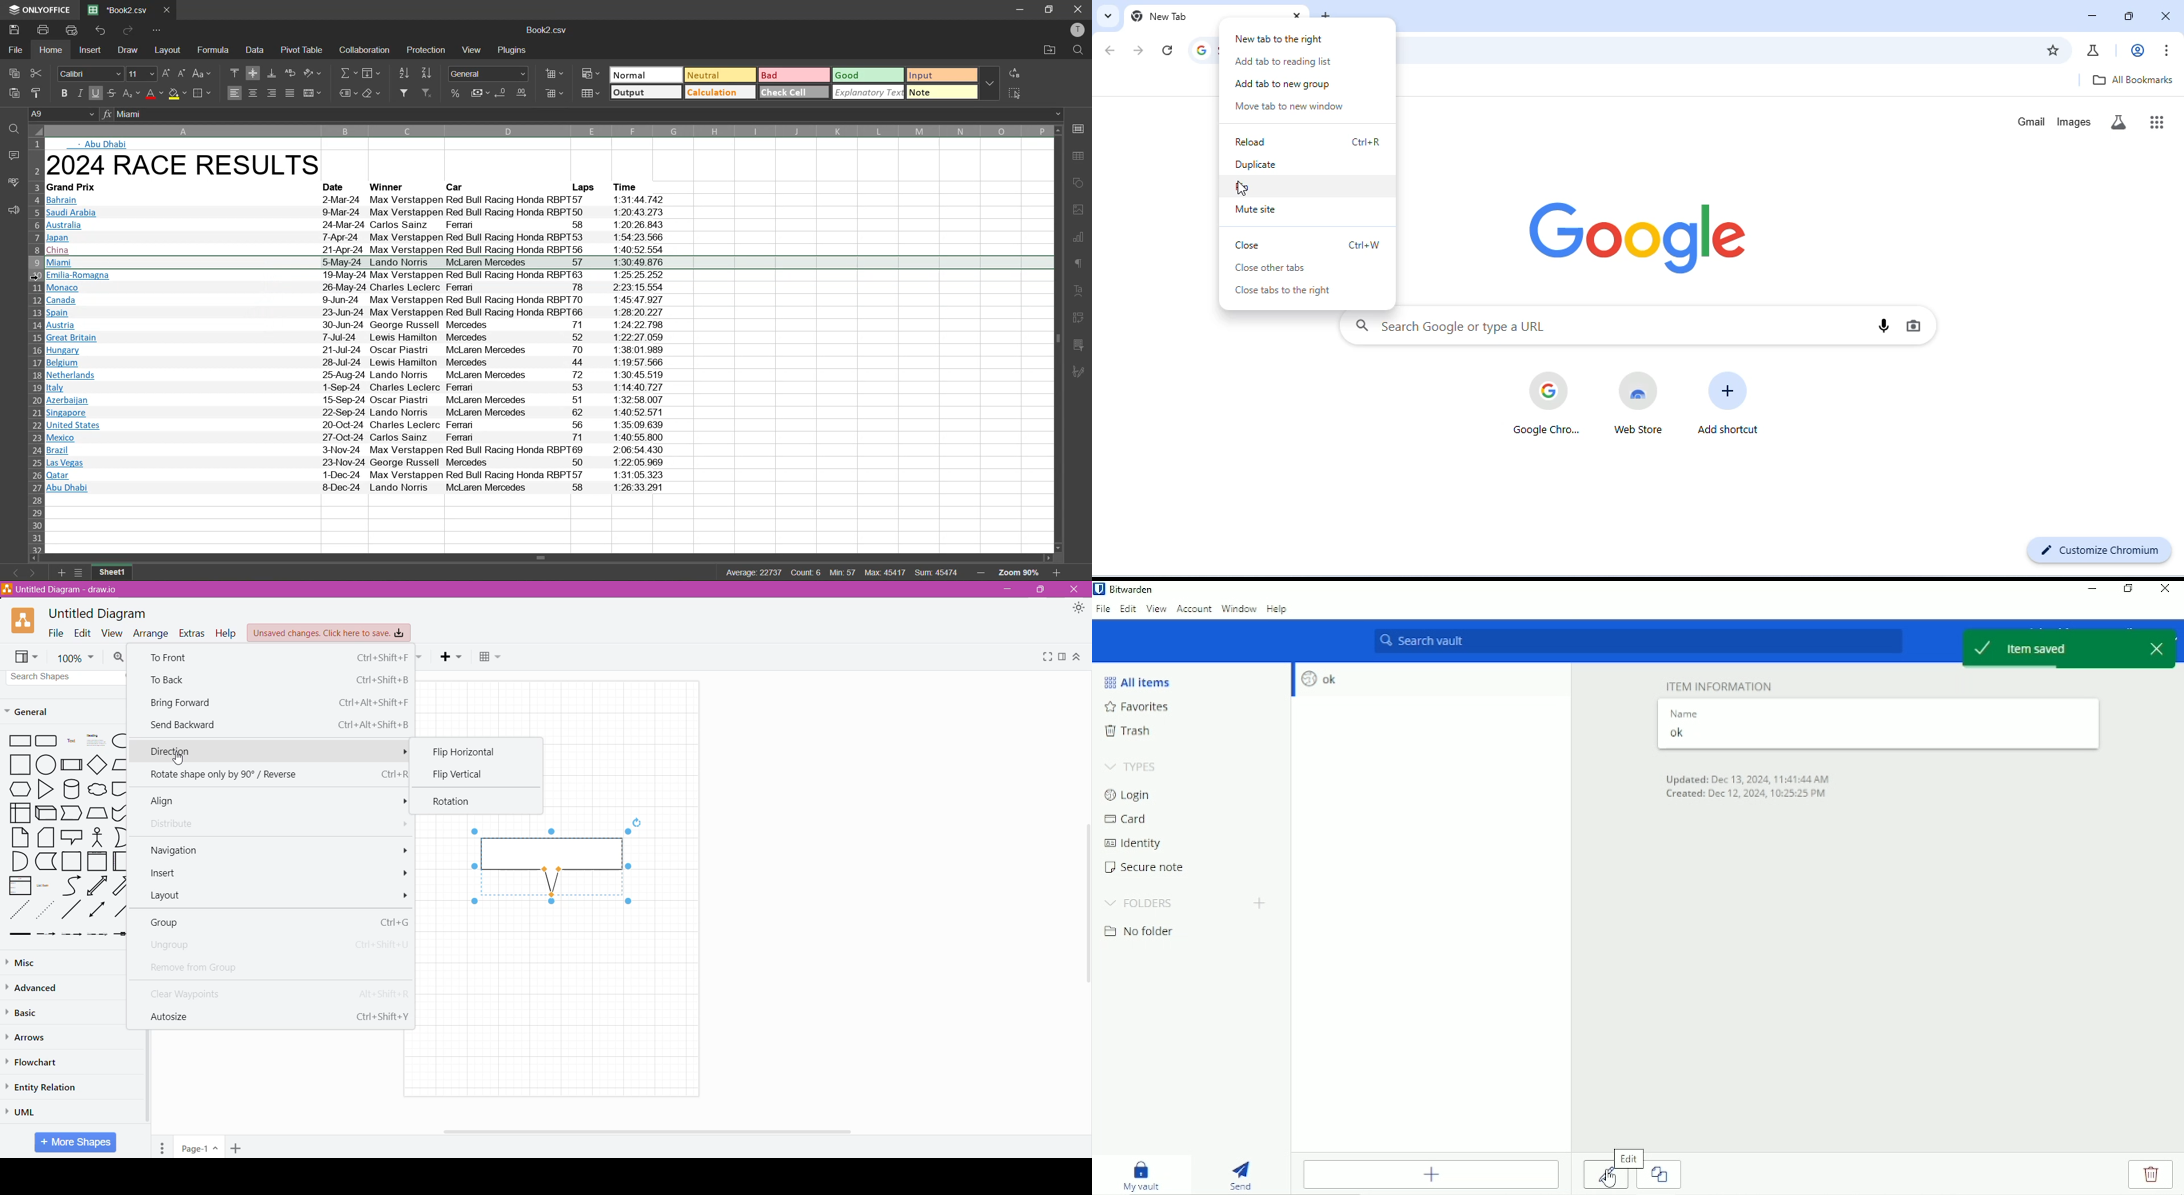 This screenshot has width=2184, height=1204. What do you see at coordinates (274, 993) in the screenshot?
I see `Clear Waypoints` at bounding box center [274, 993].